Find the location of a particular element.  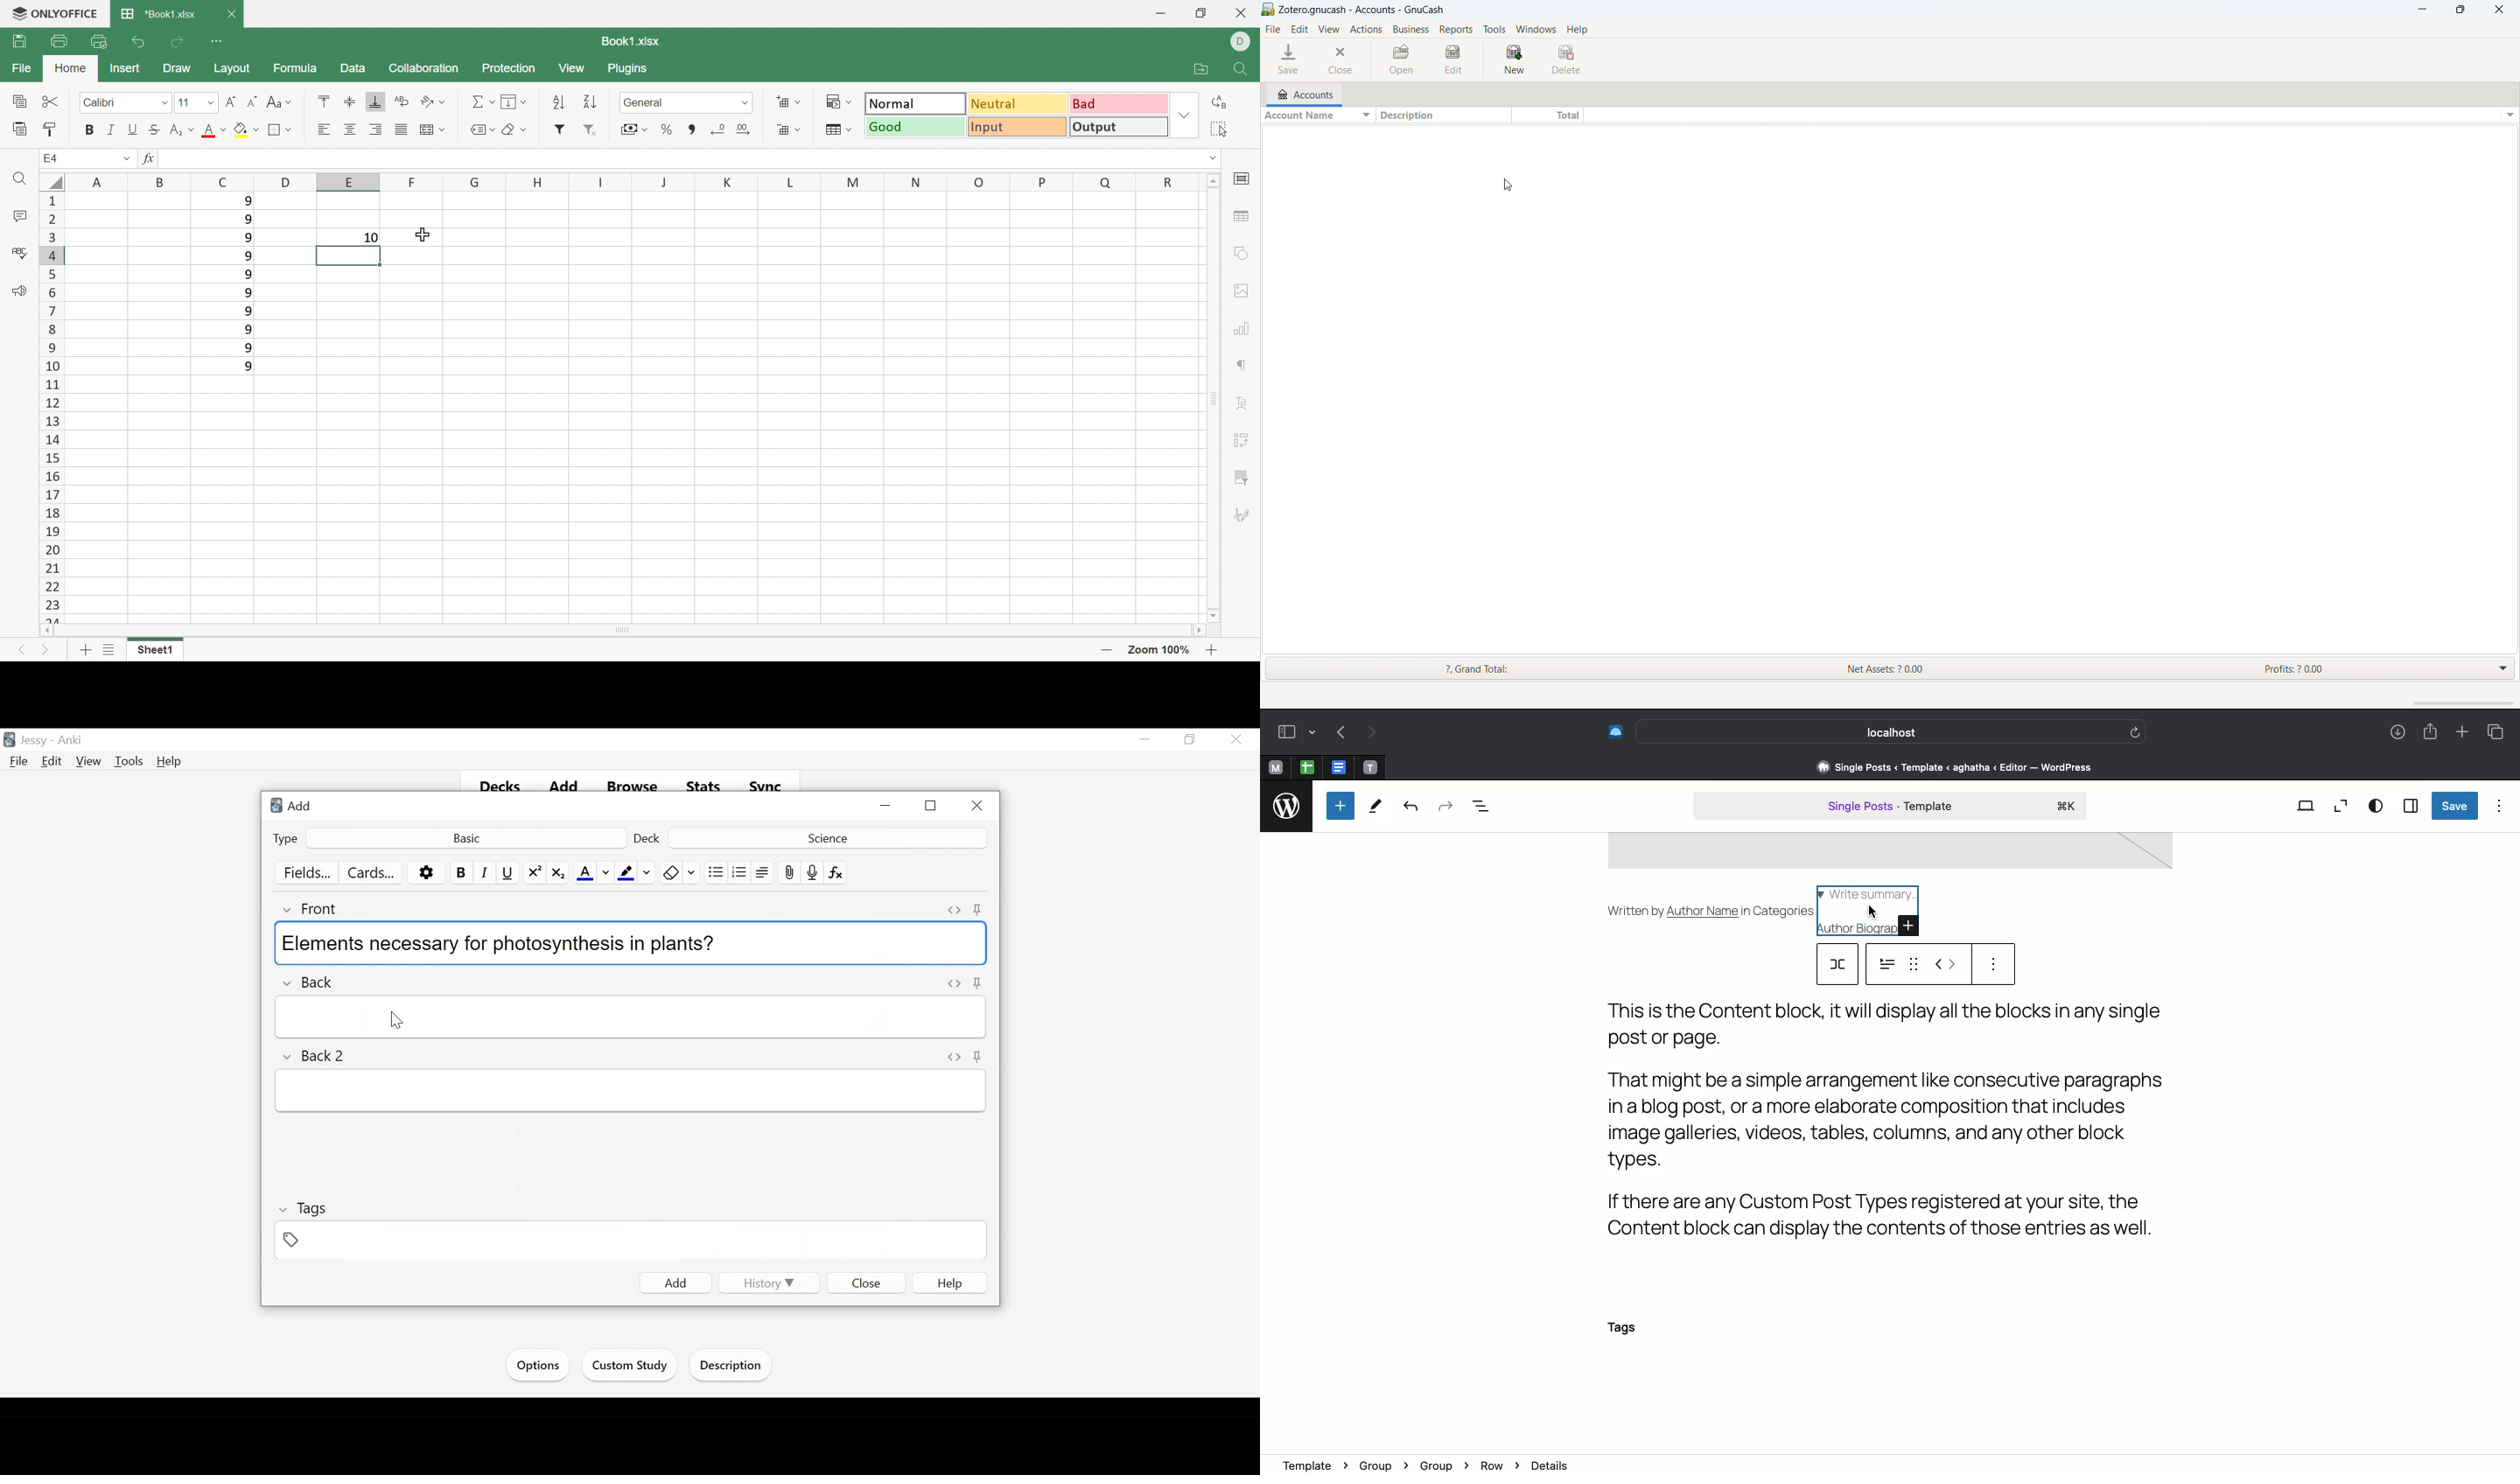

Share is located at coordinates (2430, 732).